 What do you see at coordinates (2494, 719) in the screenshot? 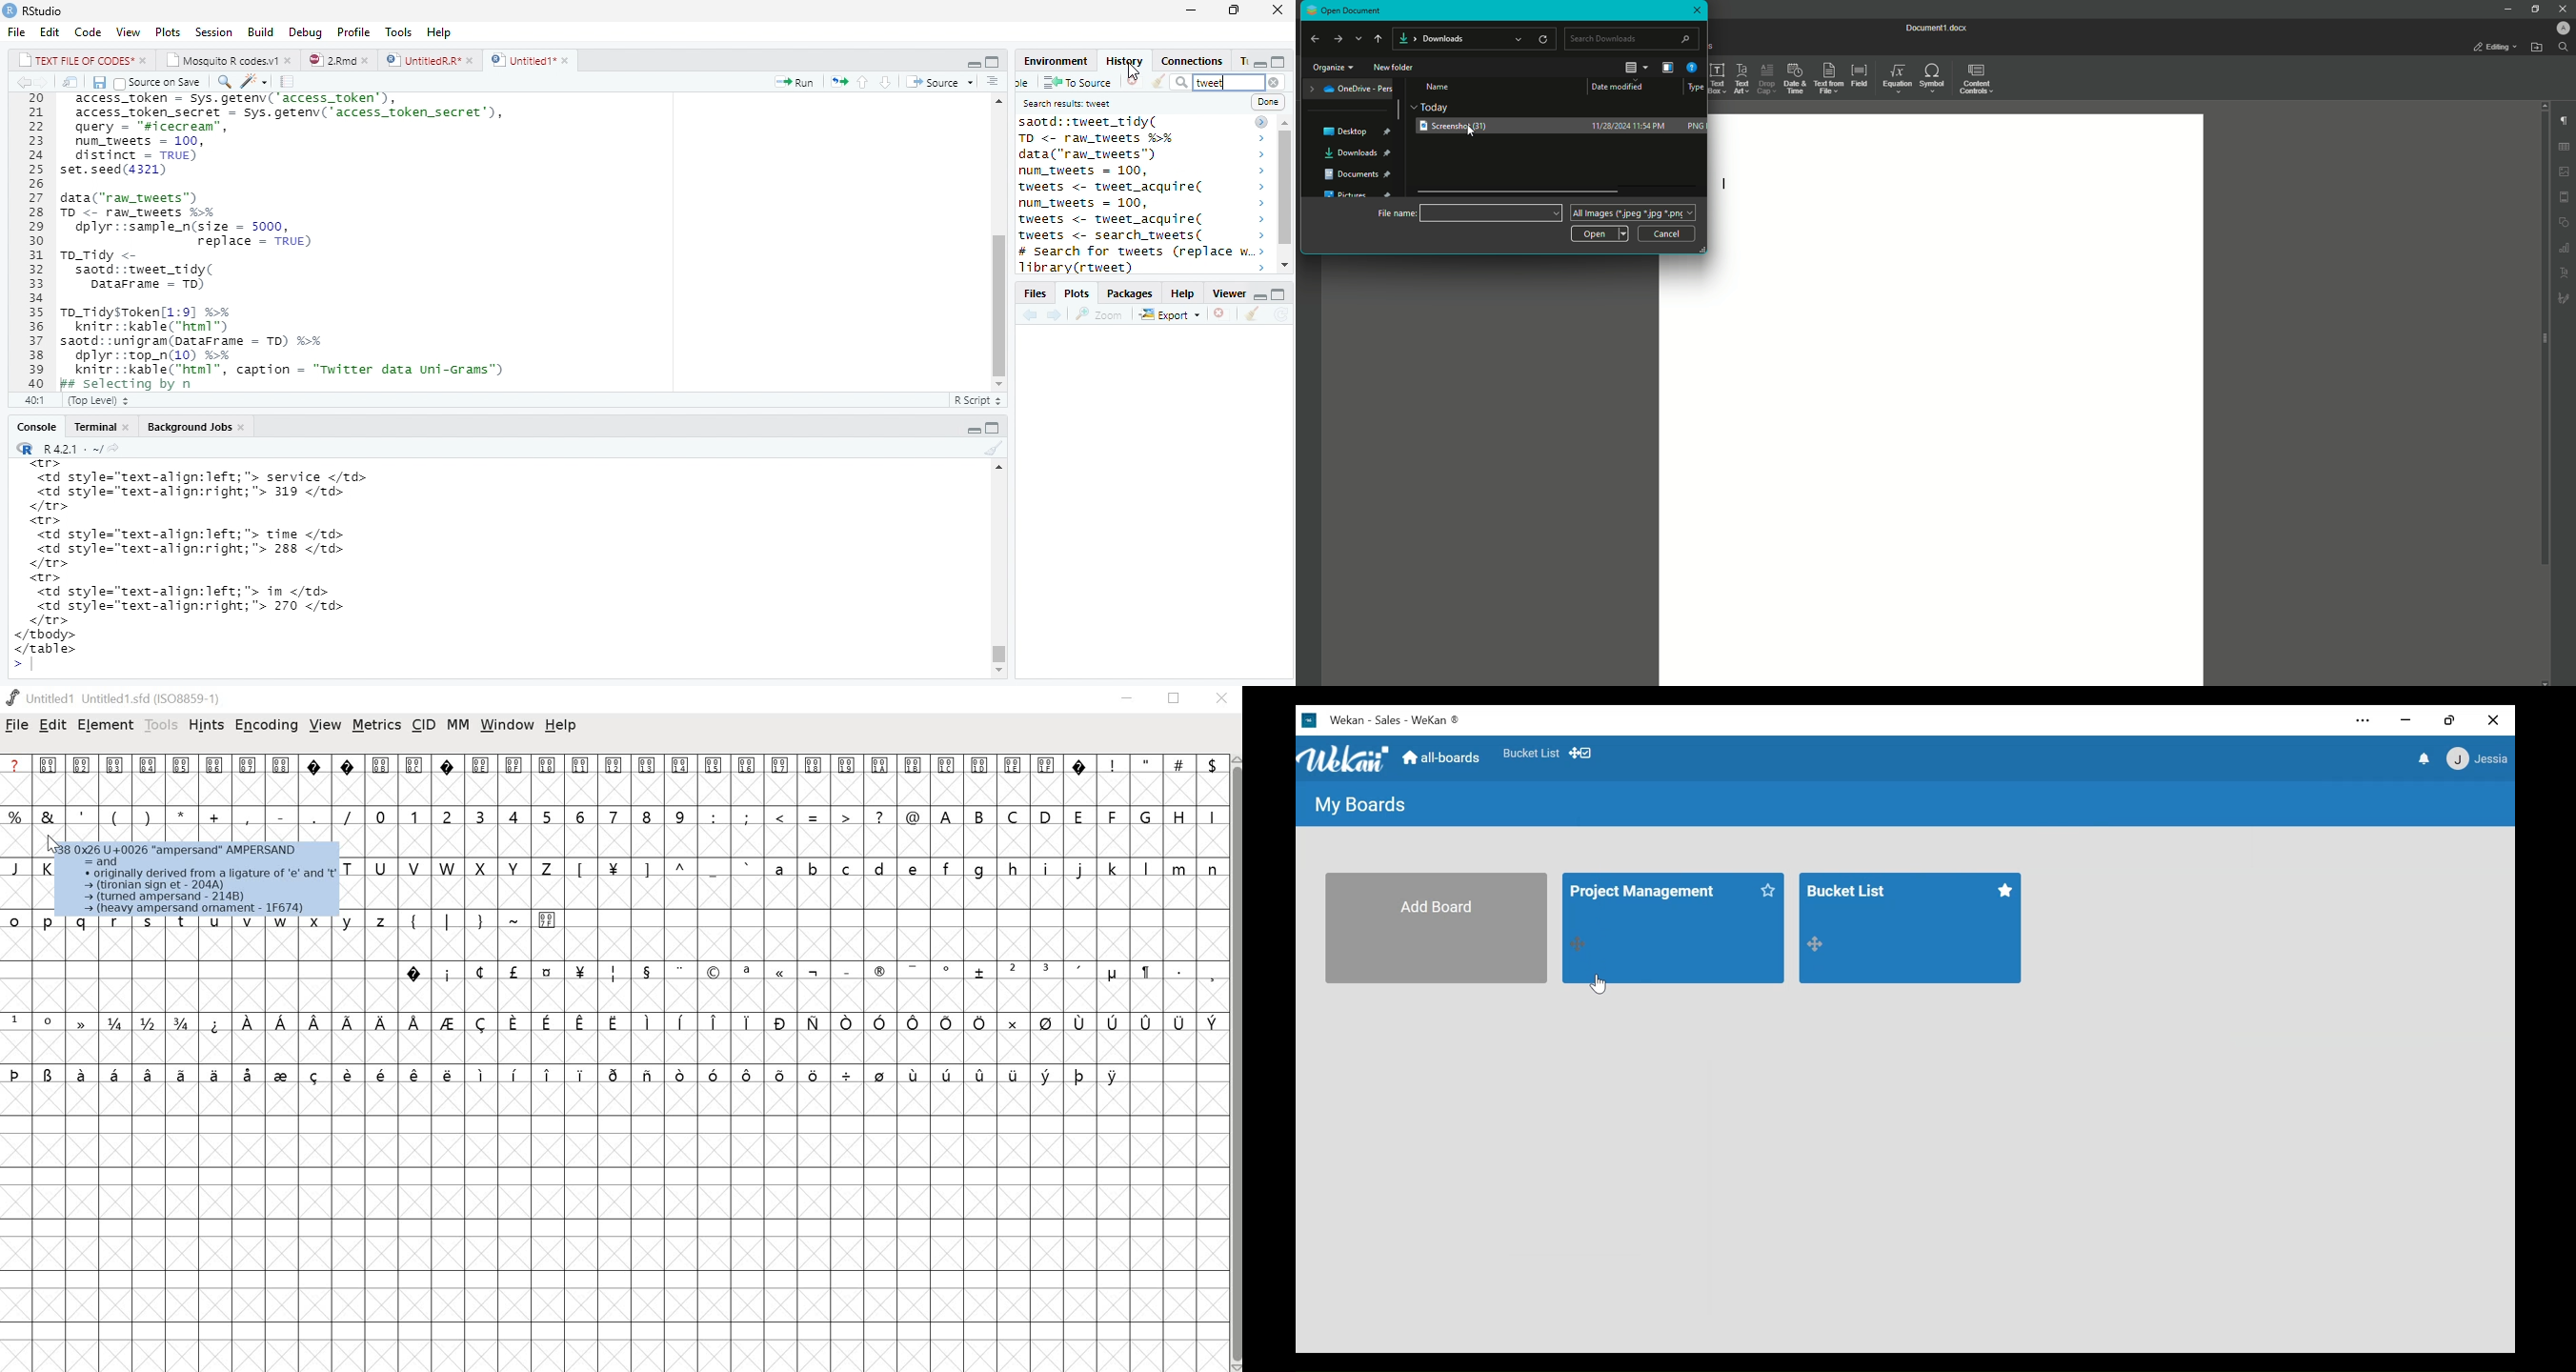
I see `Close` at bounding box center [2494, 719].